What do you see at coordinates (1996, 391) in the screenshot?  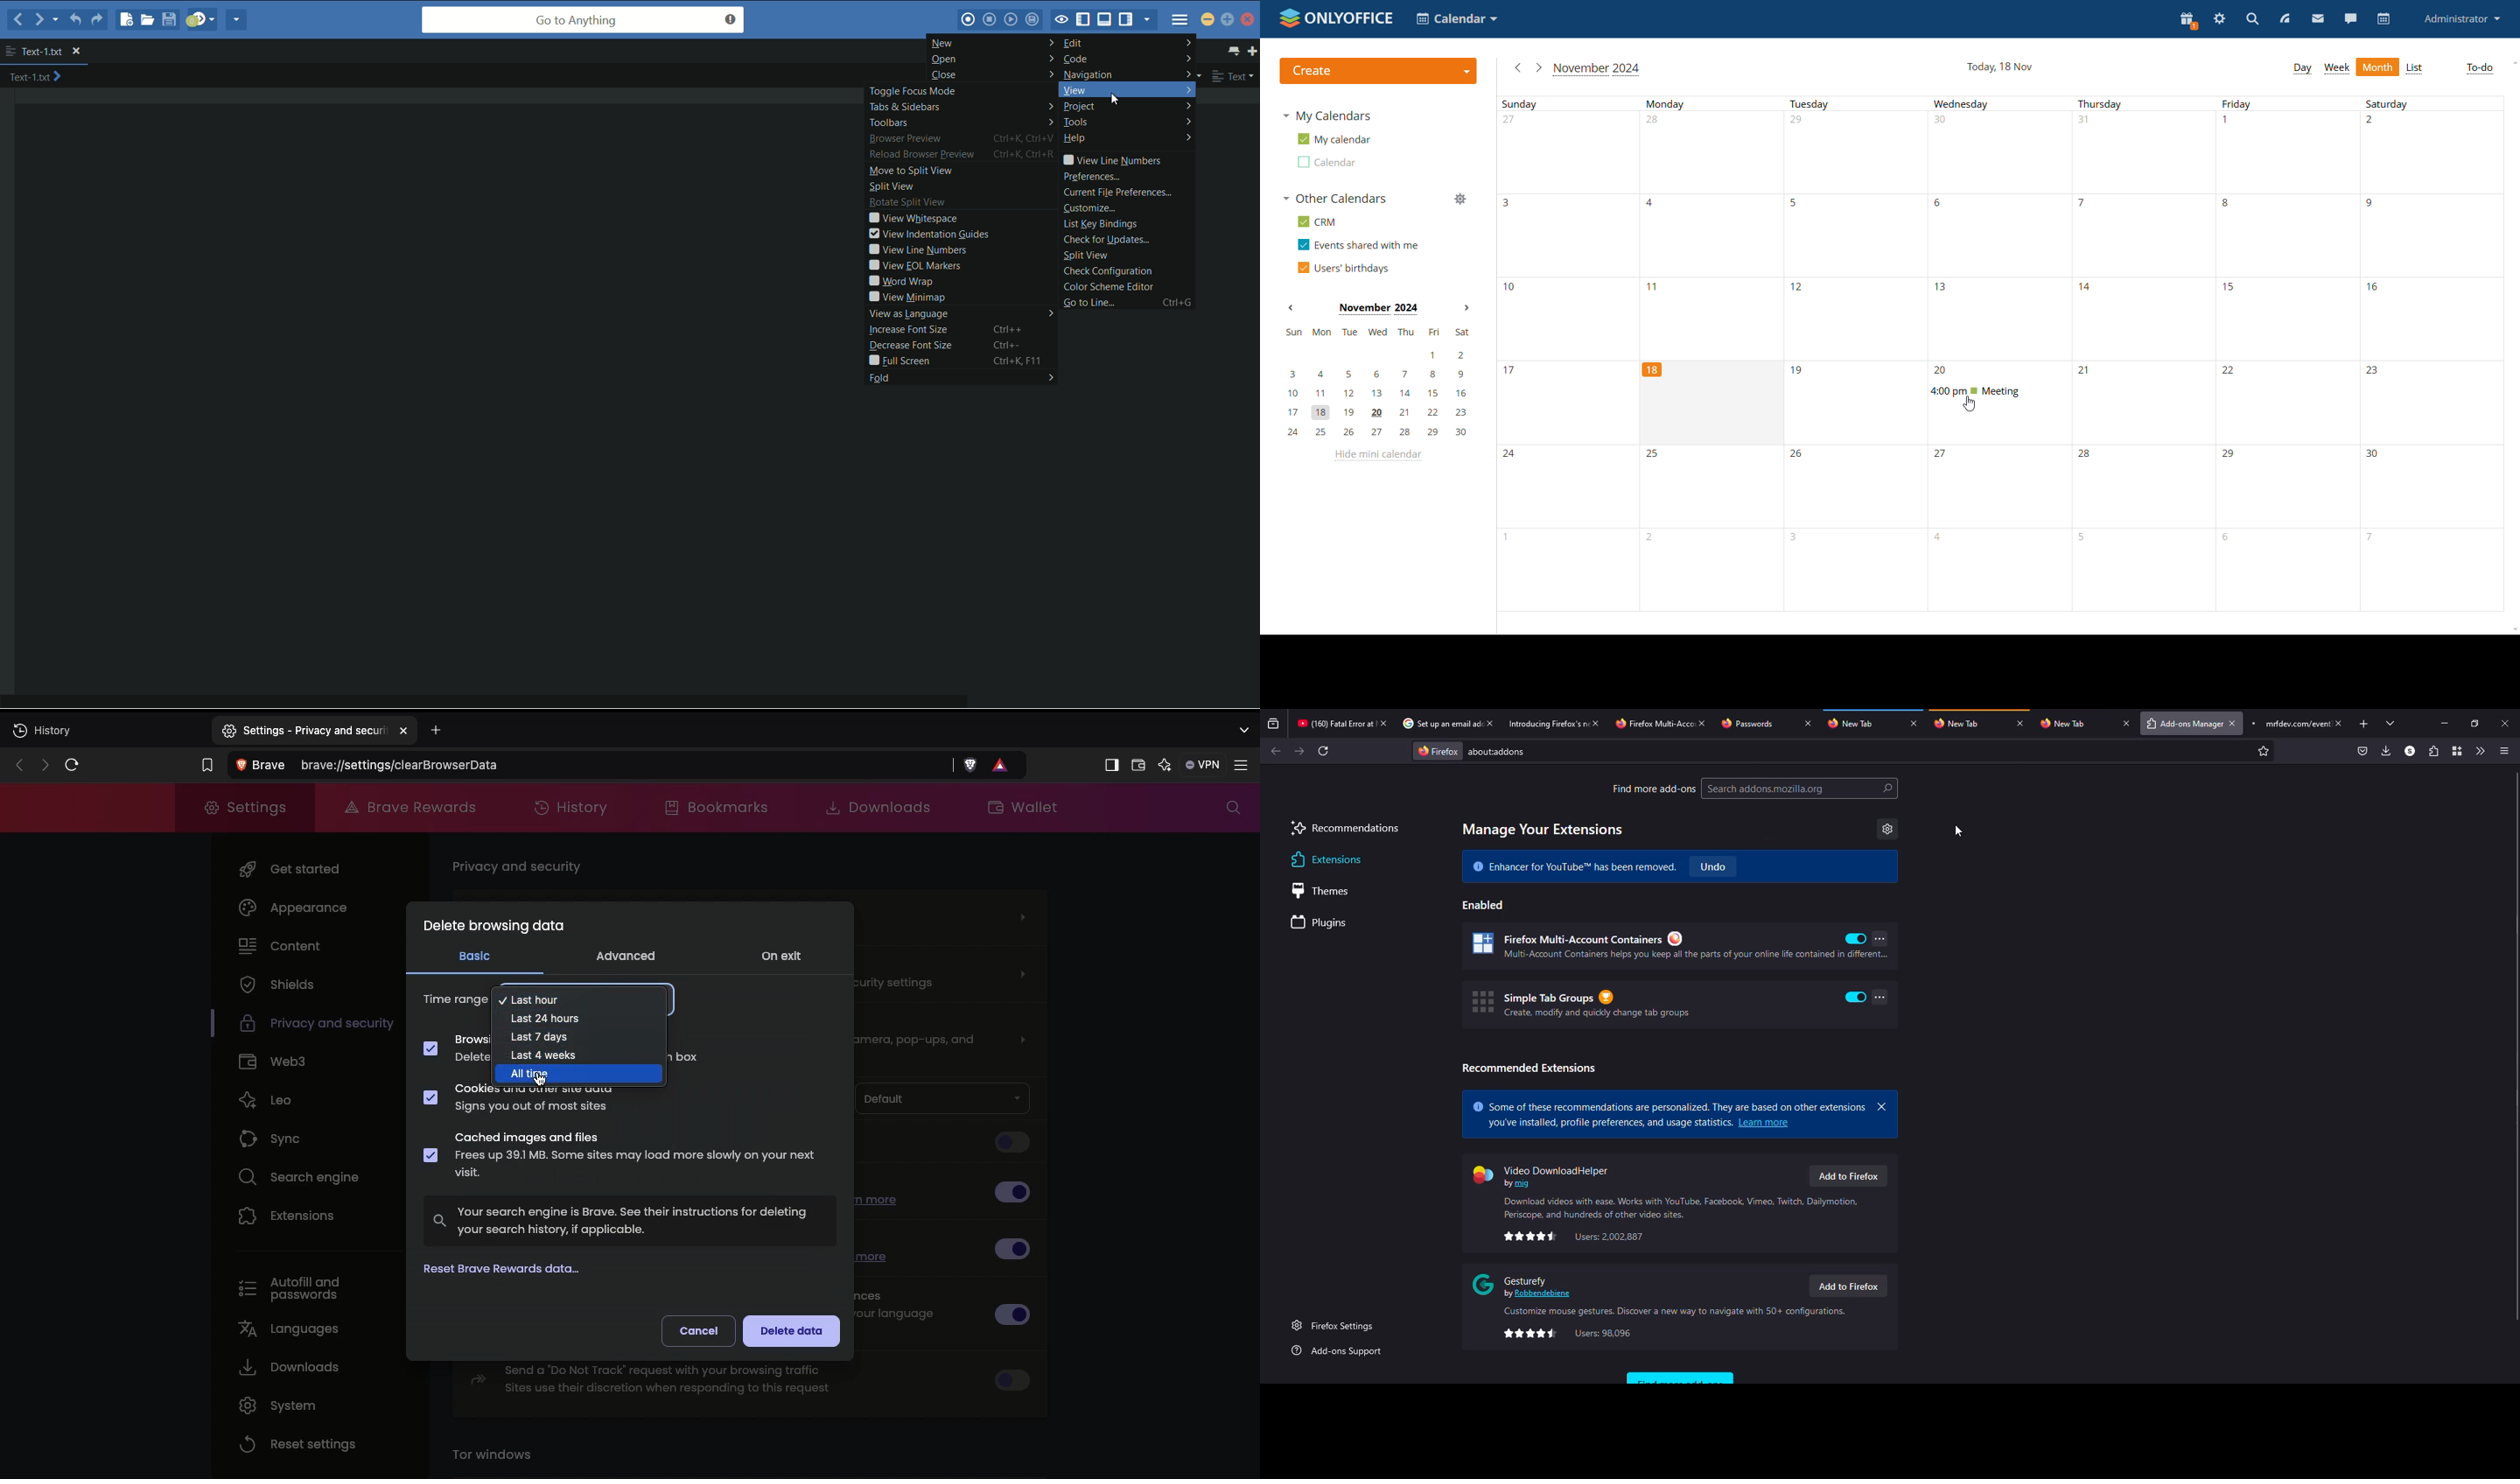 I see `scheduled event ` at bounding box center [1996, 391].